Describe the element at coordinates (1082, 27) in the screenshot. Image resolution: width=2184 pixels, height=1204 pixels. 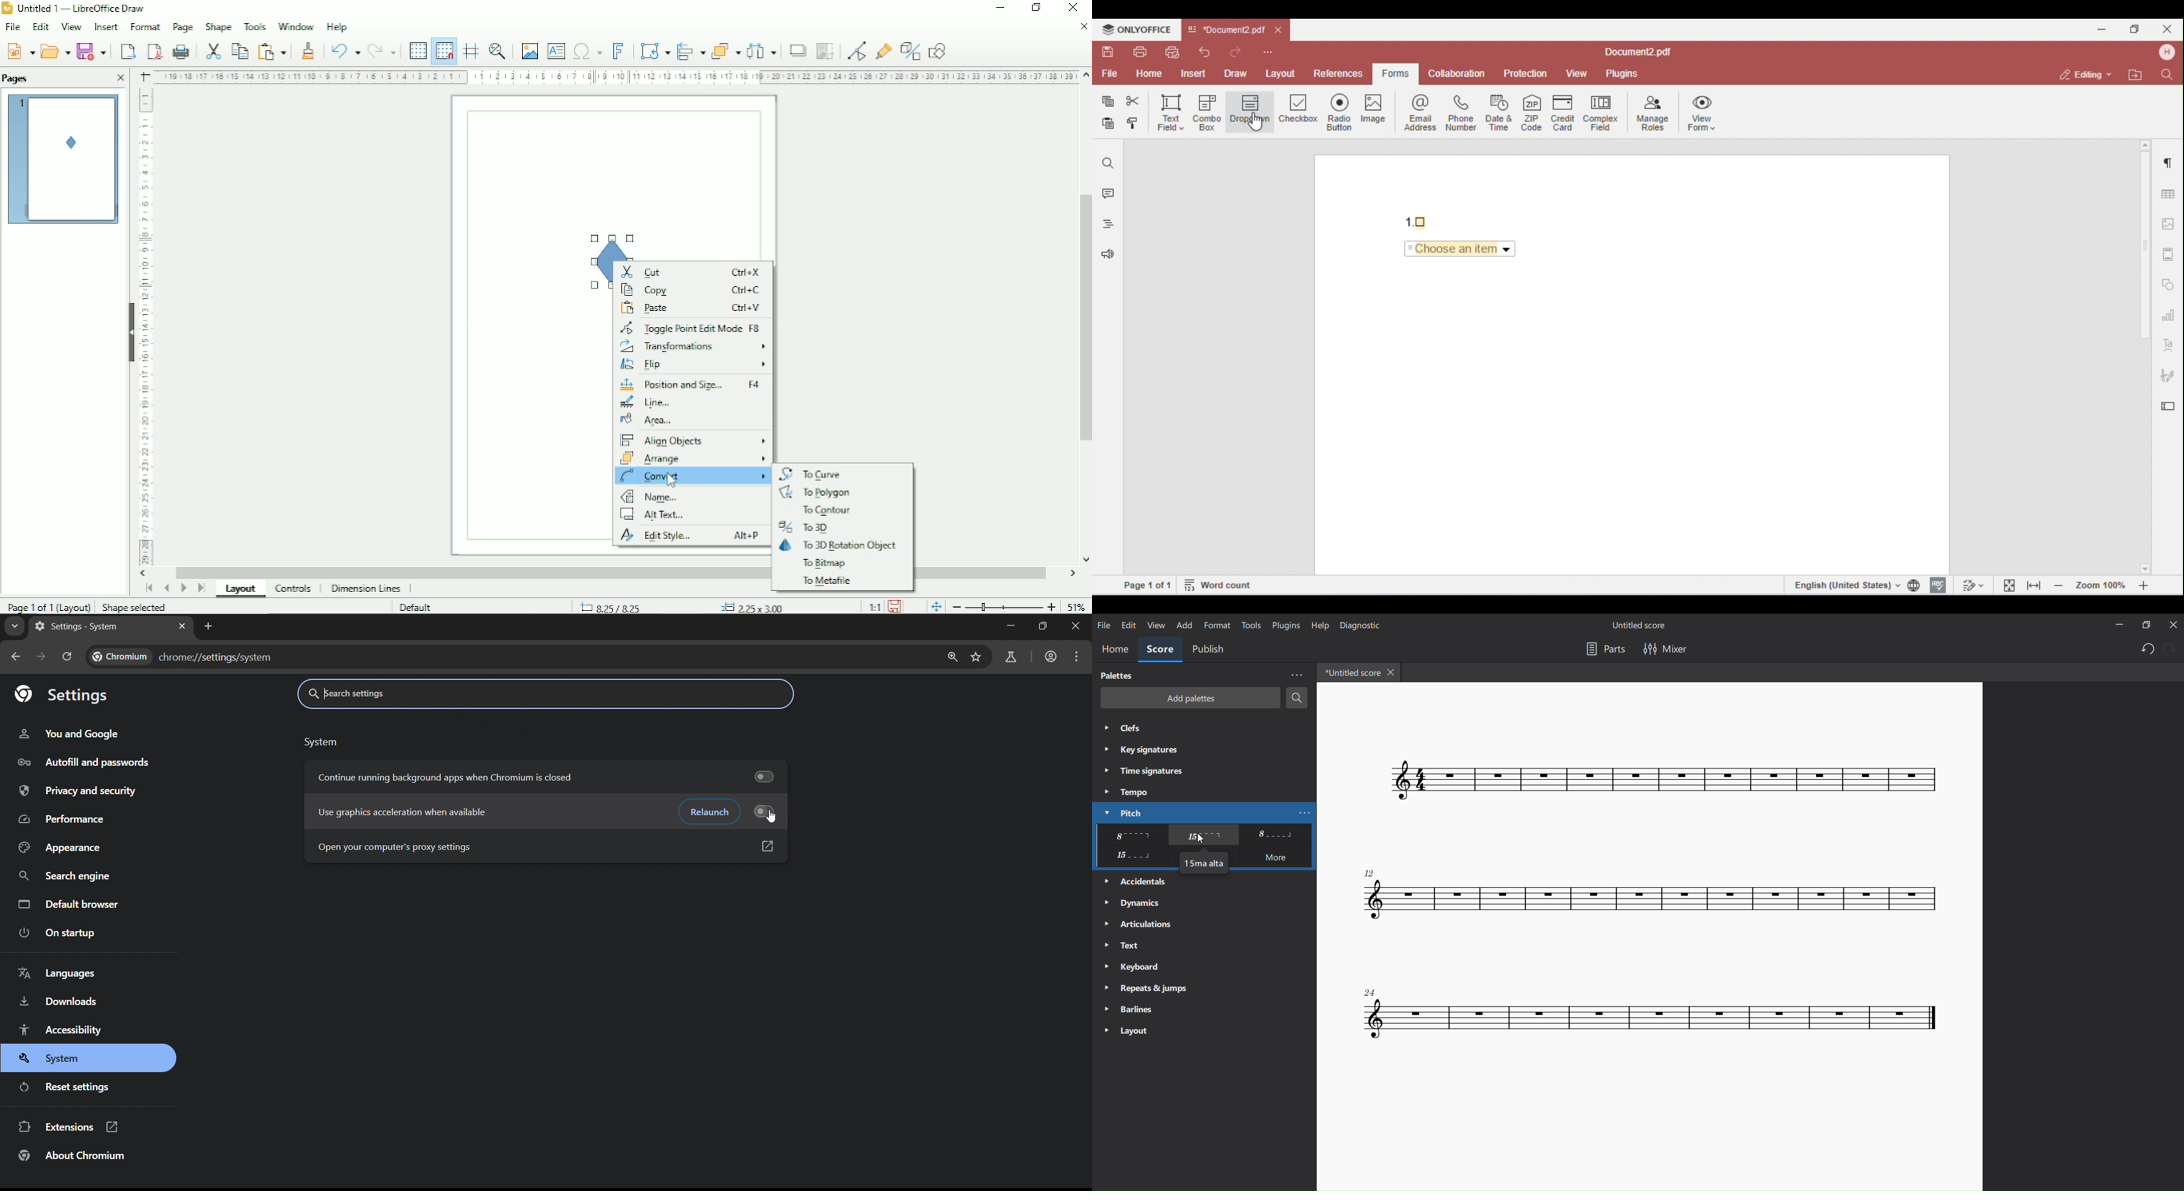
I see `Close` at that location.